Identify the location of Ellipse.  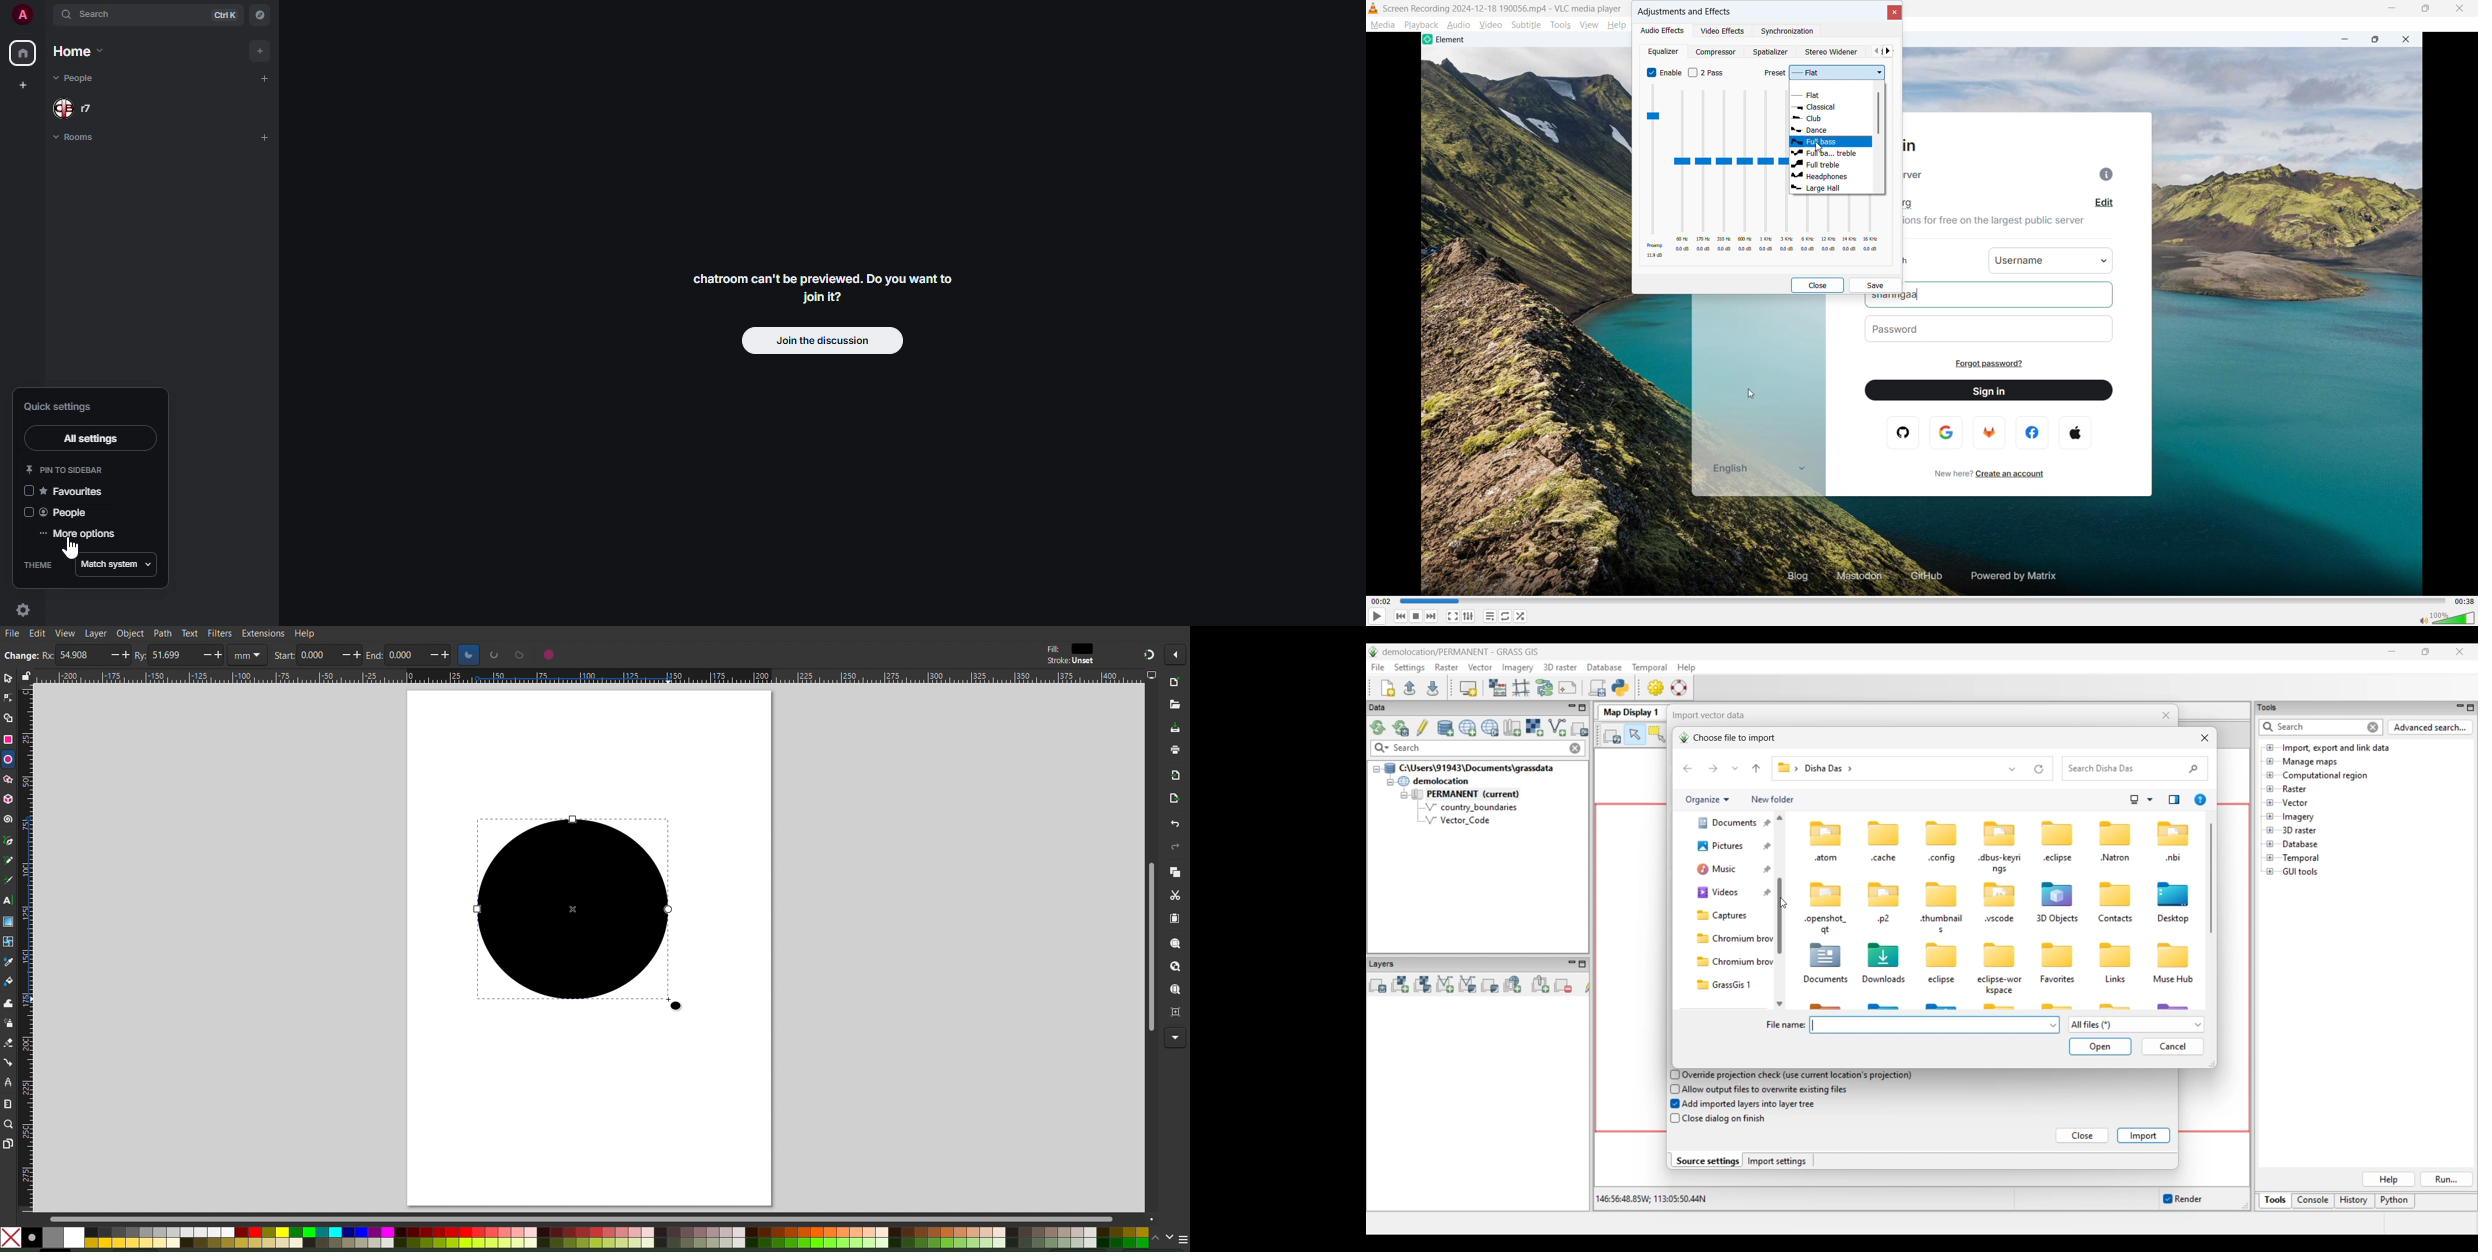
(9, 760).